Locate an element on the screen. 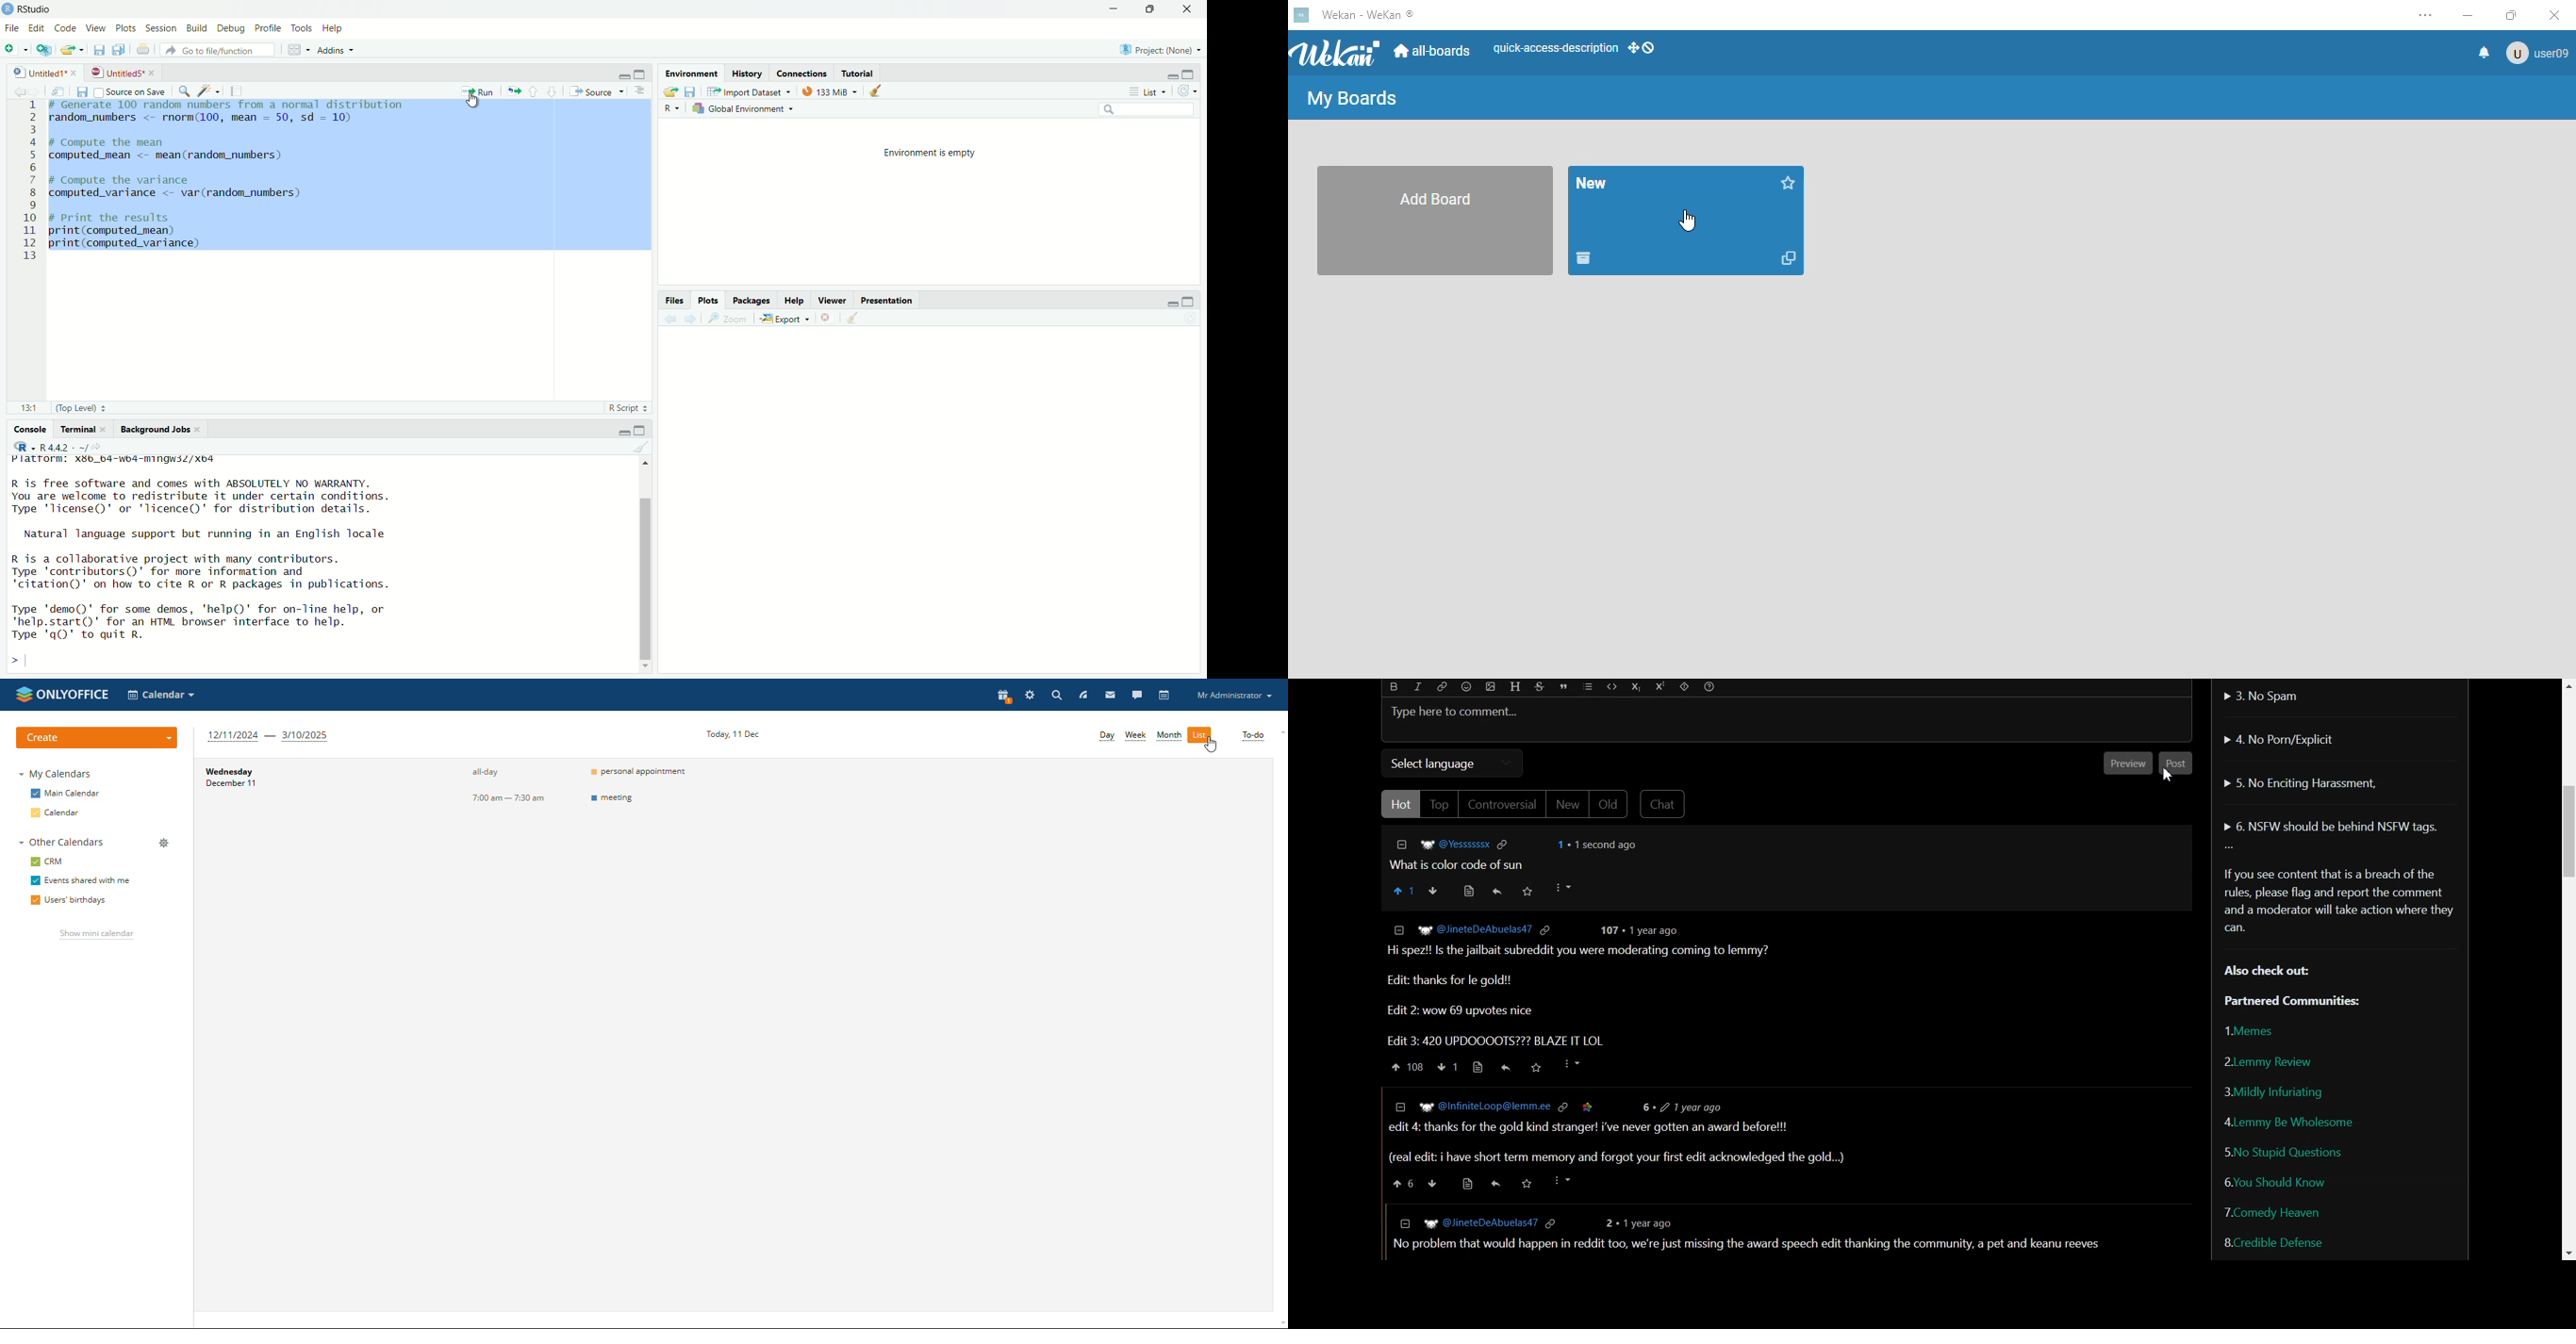 The image size is (2576, 1344). What is color code of sun is located at coordinates (1464, 865).